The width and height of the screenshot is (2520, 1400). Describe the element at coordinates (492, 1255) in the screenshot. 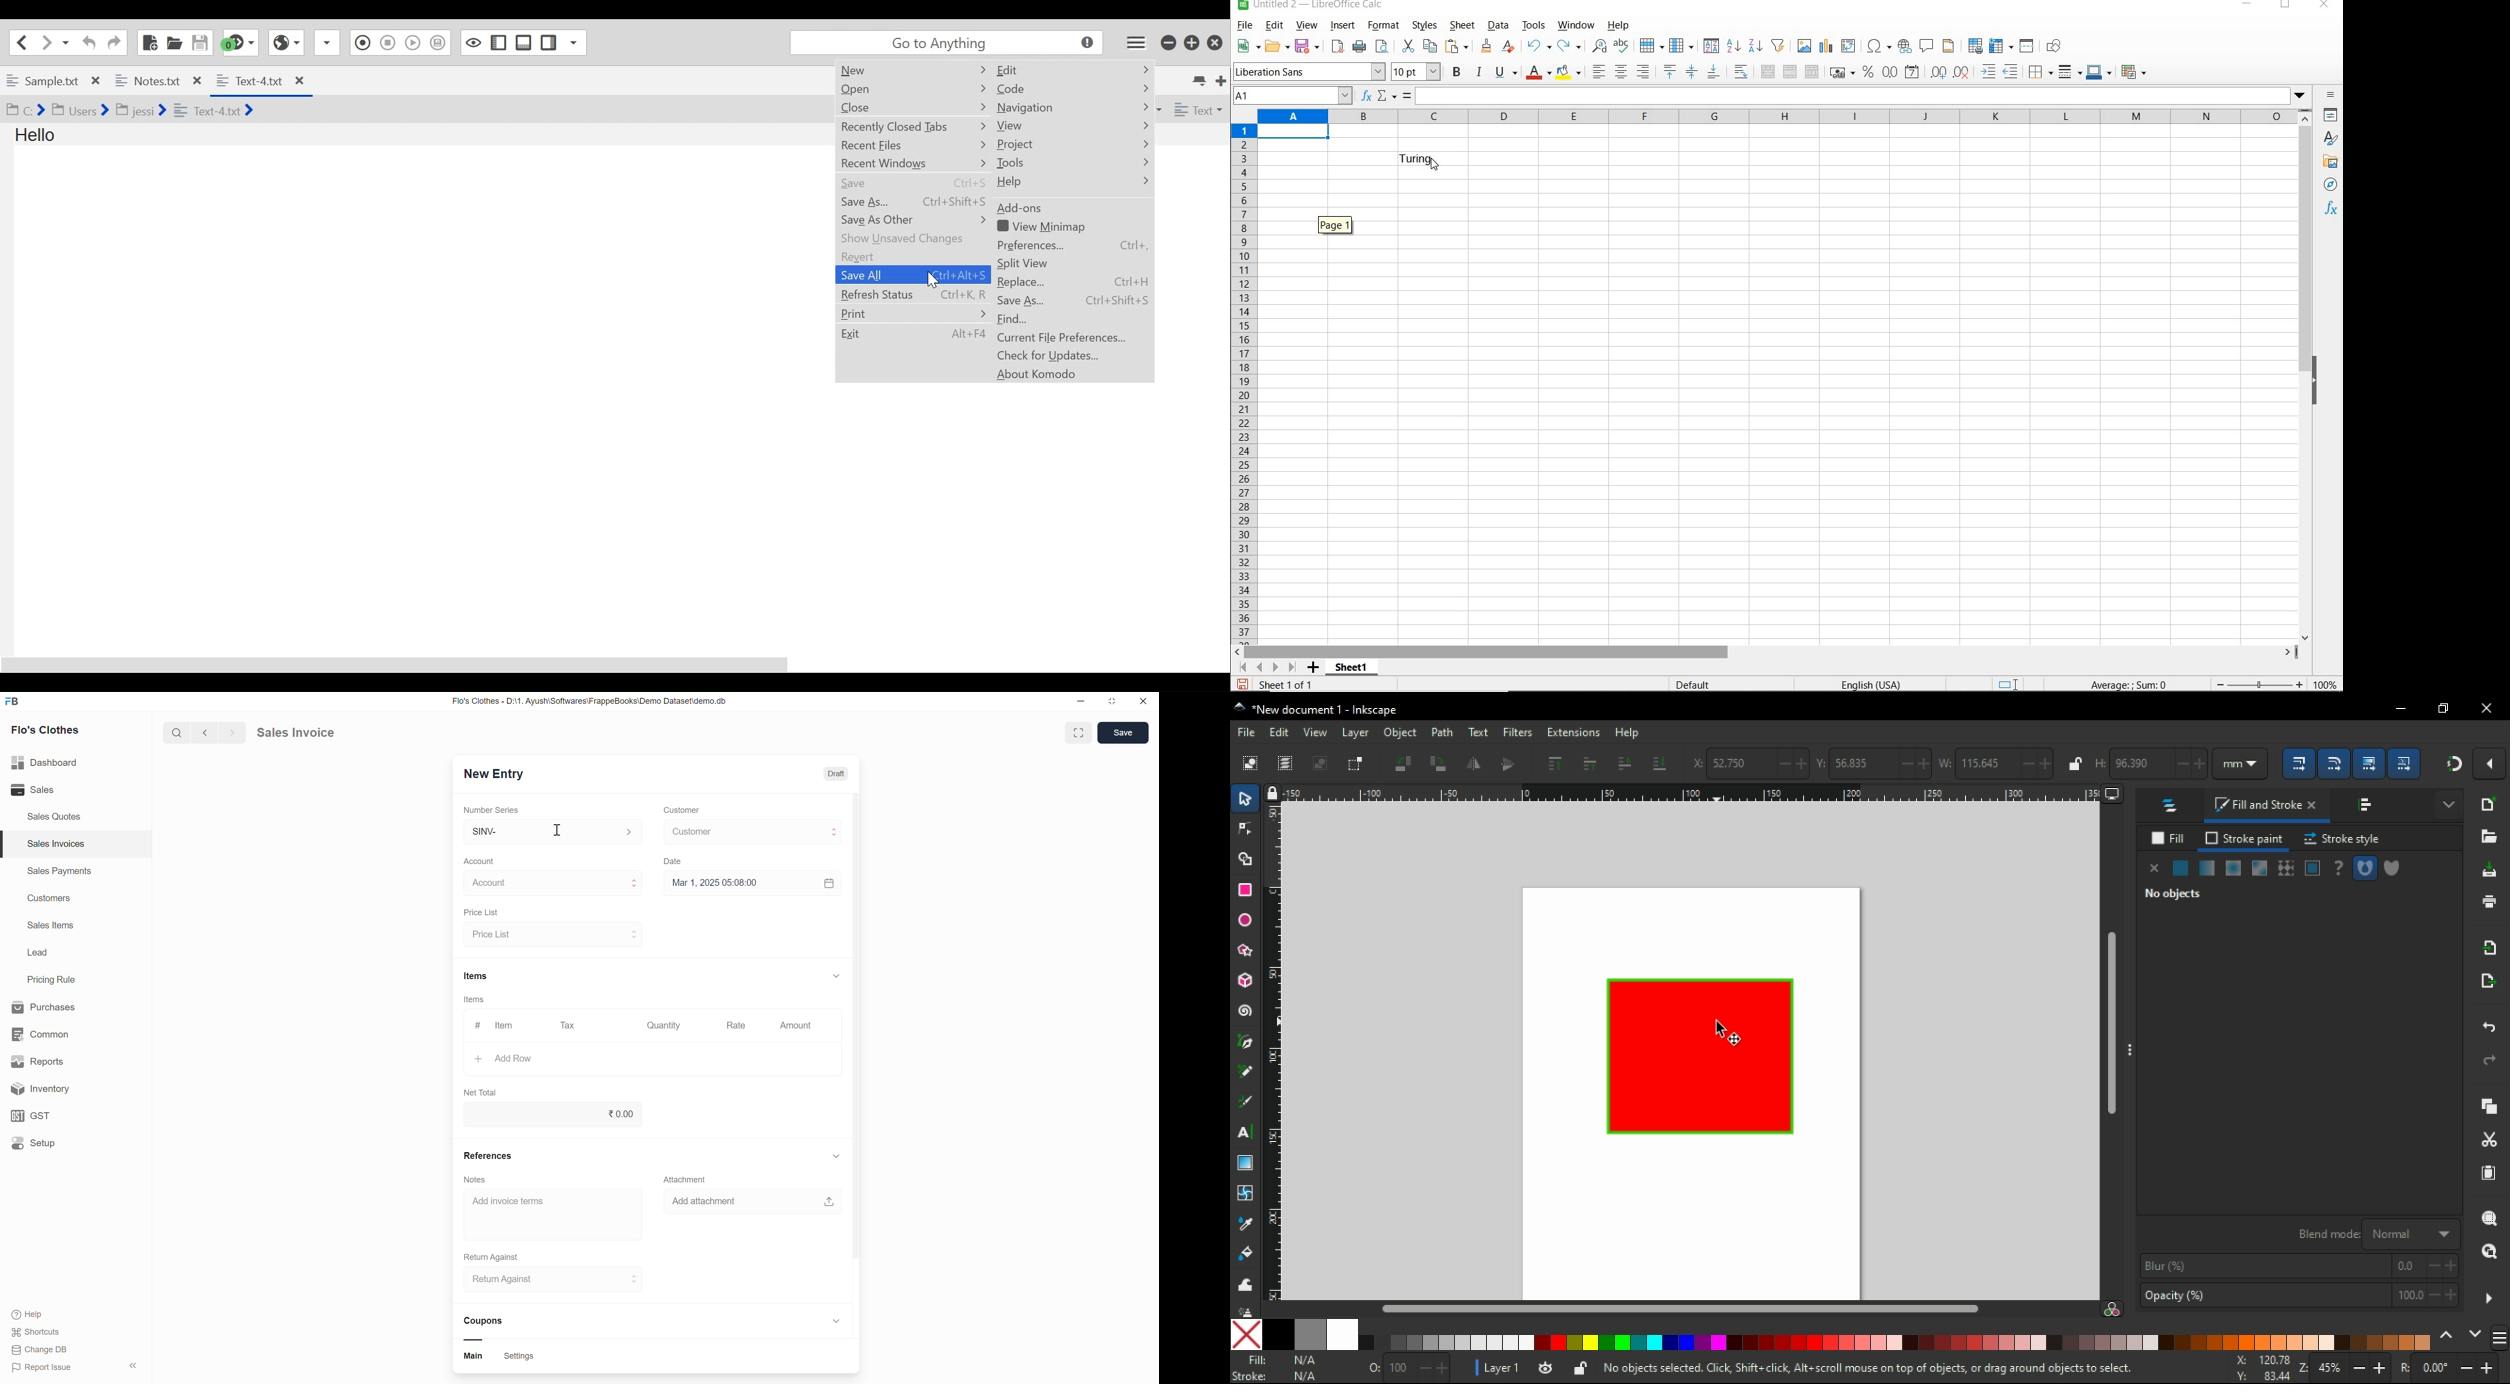

I see `Return Against` at that location.